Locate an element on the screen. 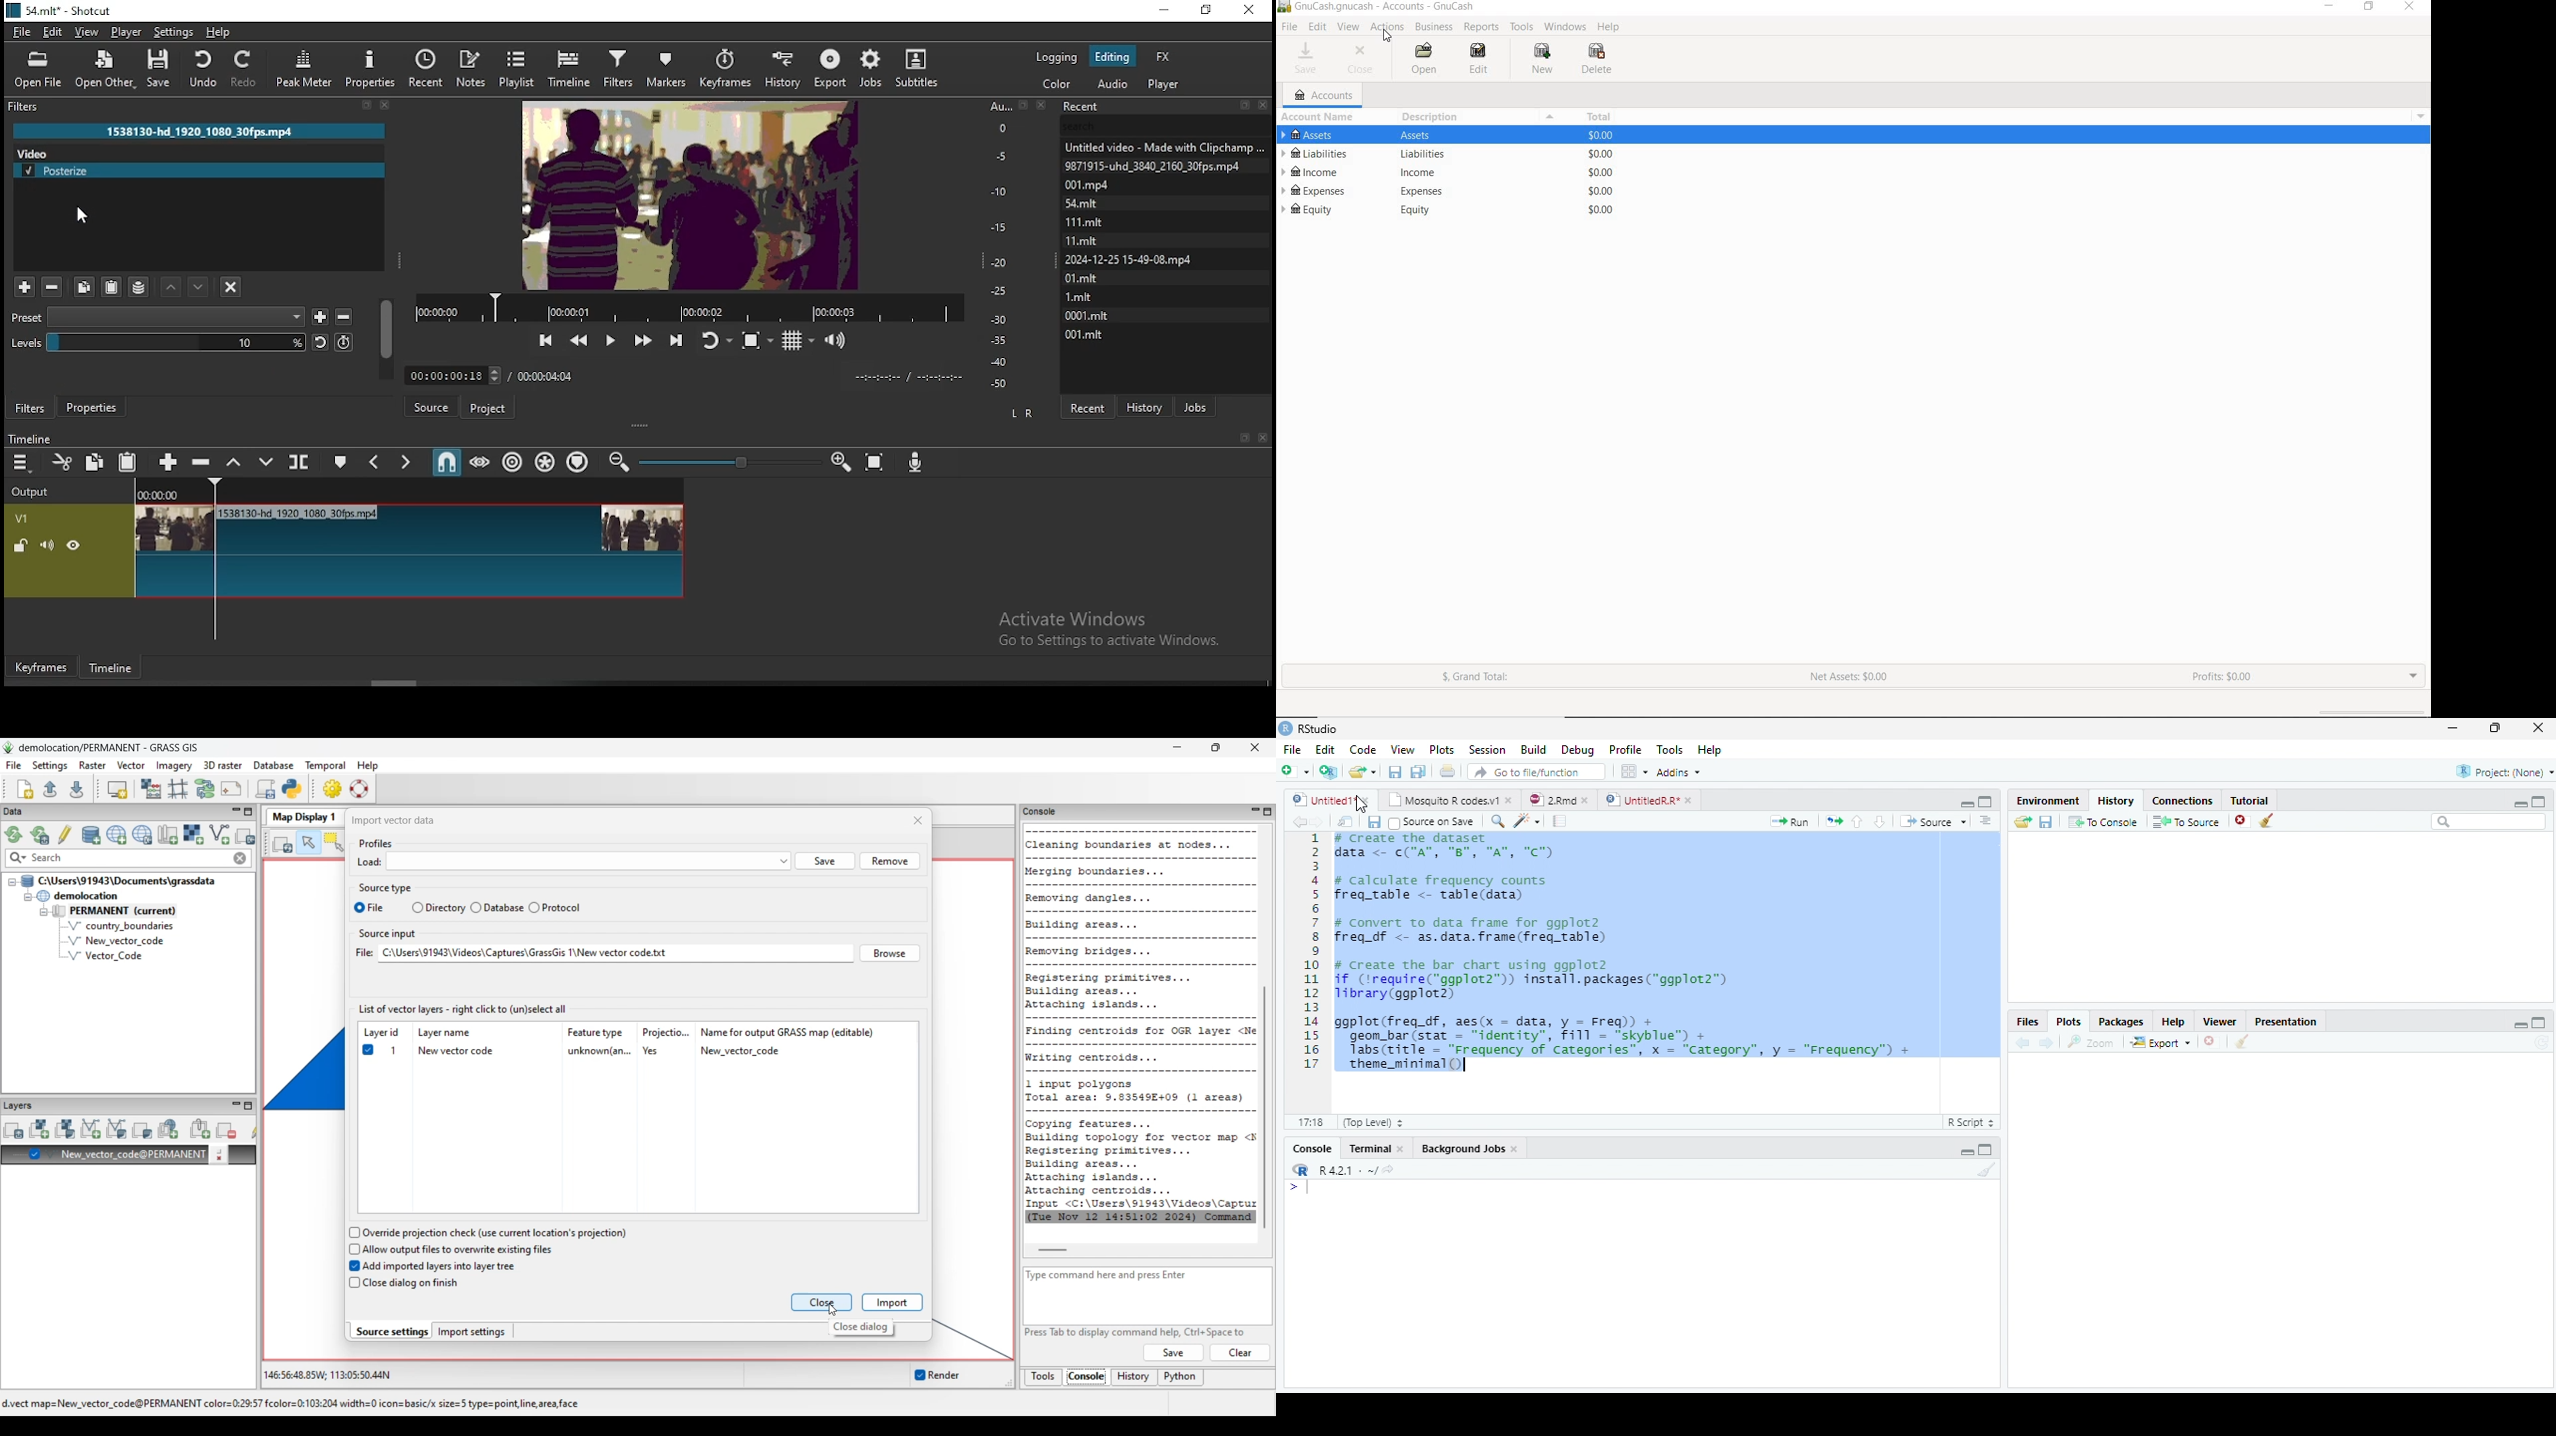  Presentation is located at coordinates (2286, 1021).